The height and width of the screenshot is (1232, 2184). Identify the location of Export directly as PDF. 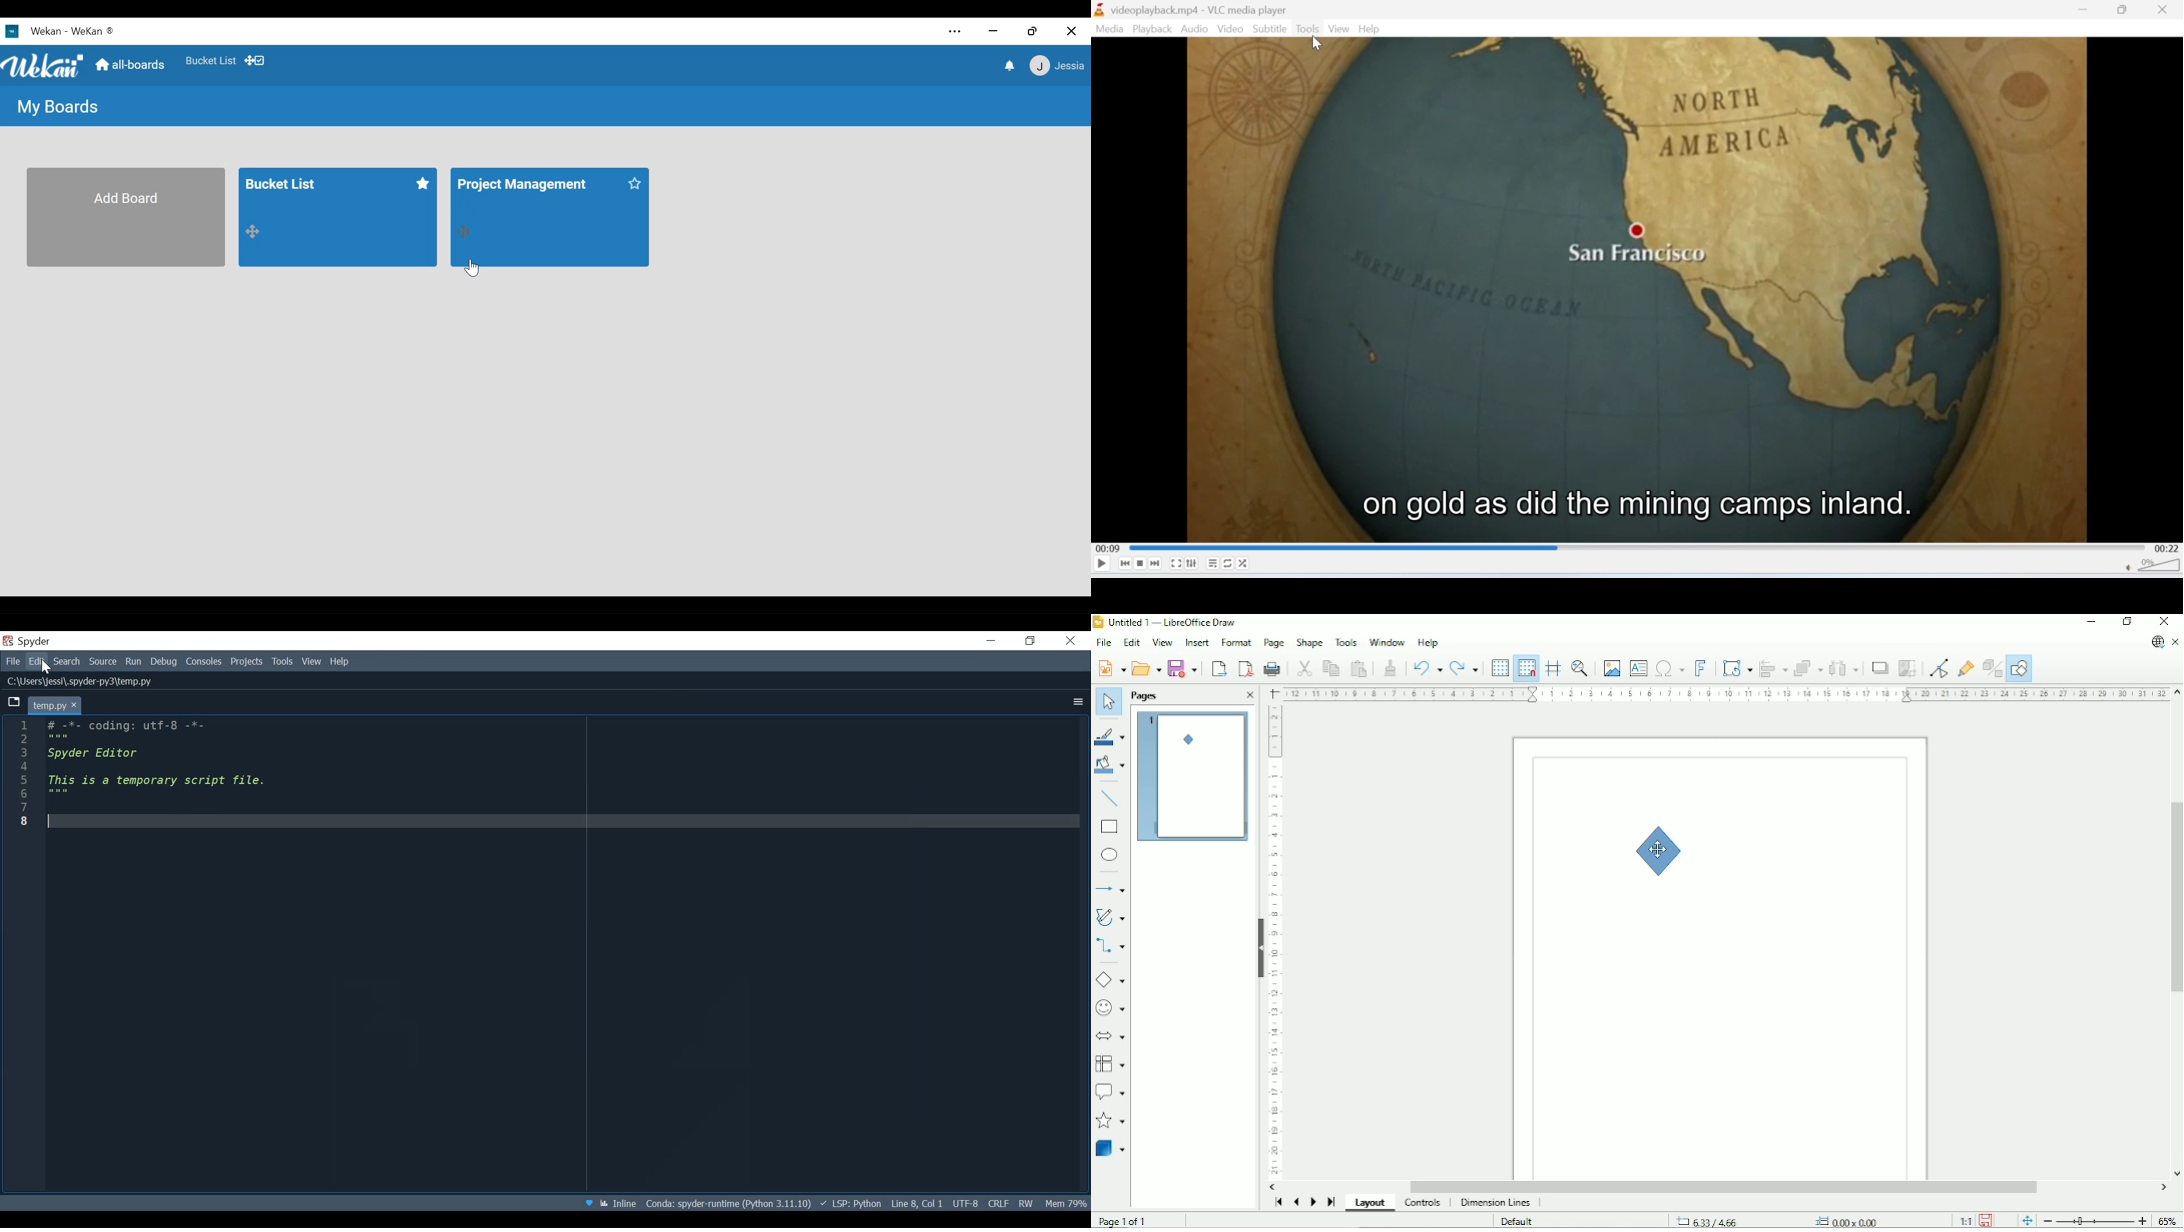
(1243, 668).